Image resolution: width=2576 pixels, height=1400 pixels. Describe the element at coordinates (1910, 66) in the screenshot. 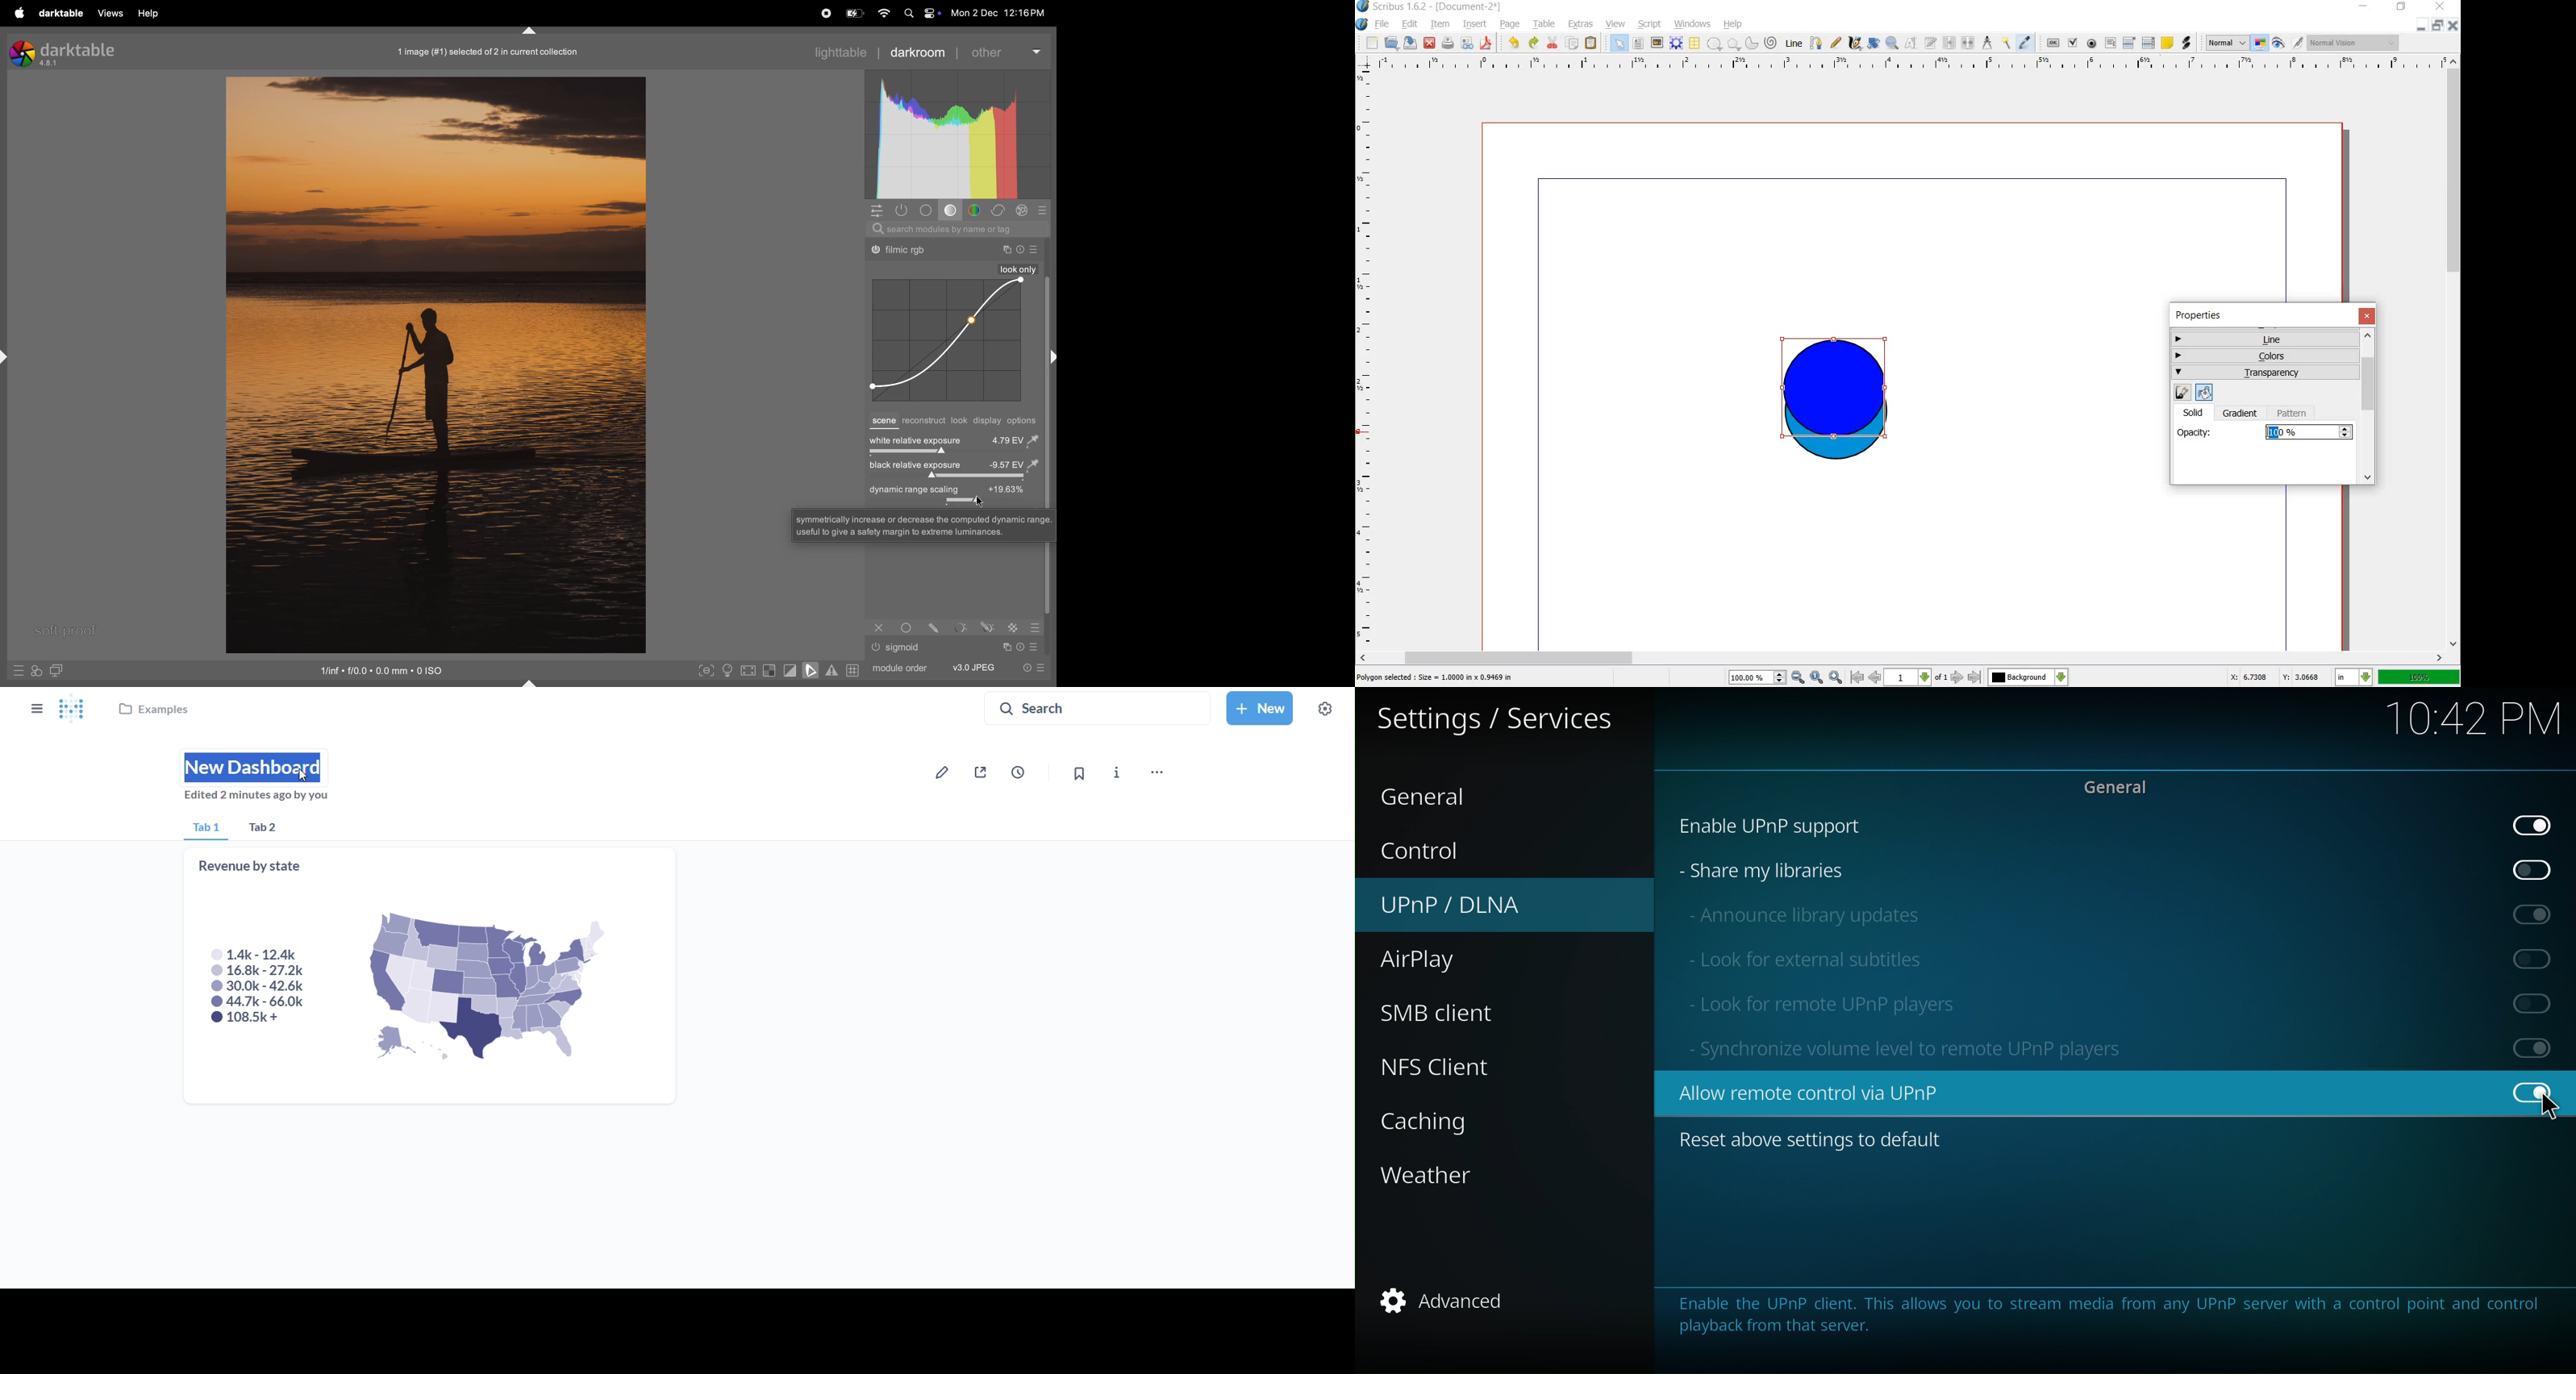

I see `ruler` at that location.